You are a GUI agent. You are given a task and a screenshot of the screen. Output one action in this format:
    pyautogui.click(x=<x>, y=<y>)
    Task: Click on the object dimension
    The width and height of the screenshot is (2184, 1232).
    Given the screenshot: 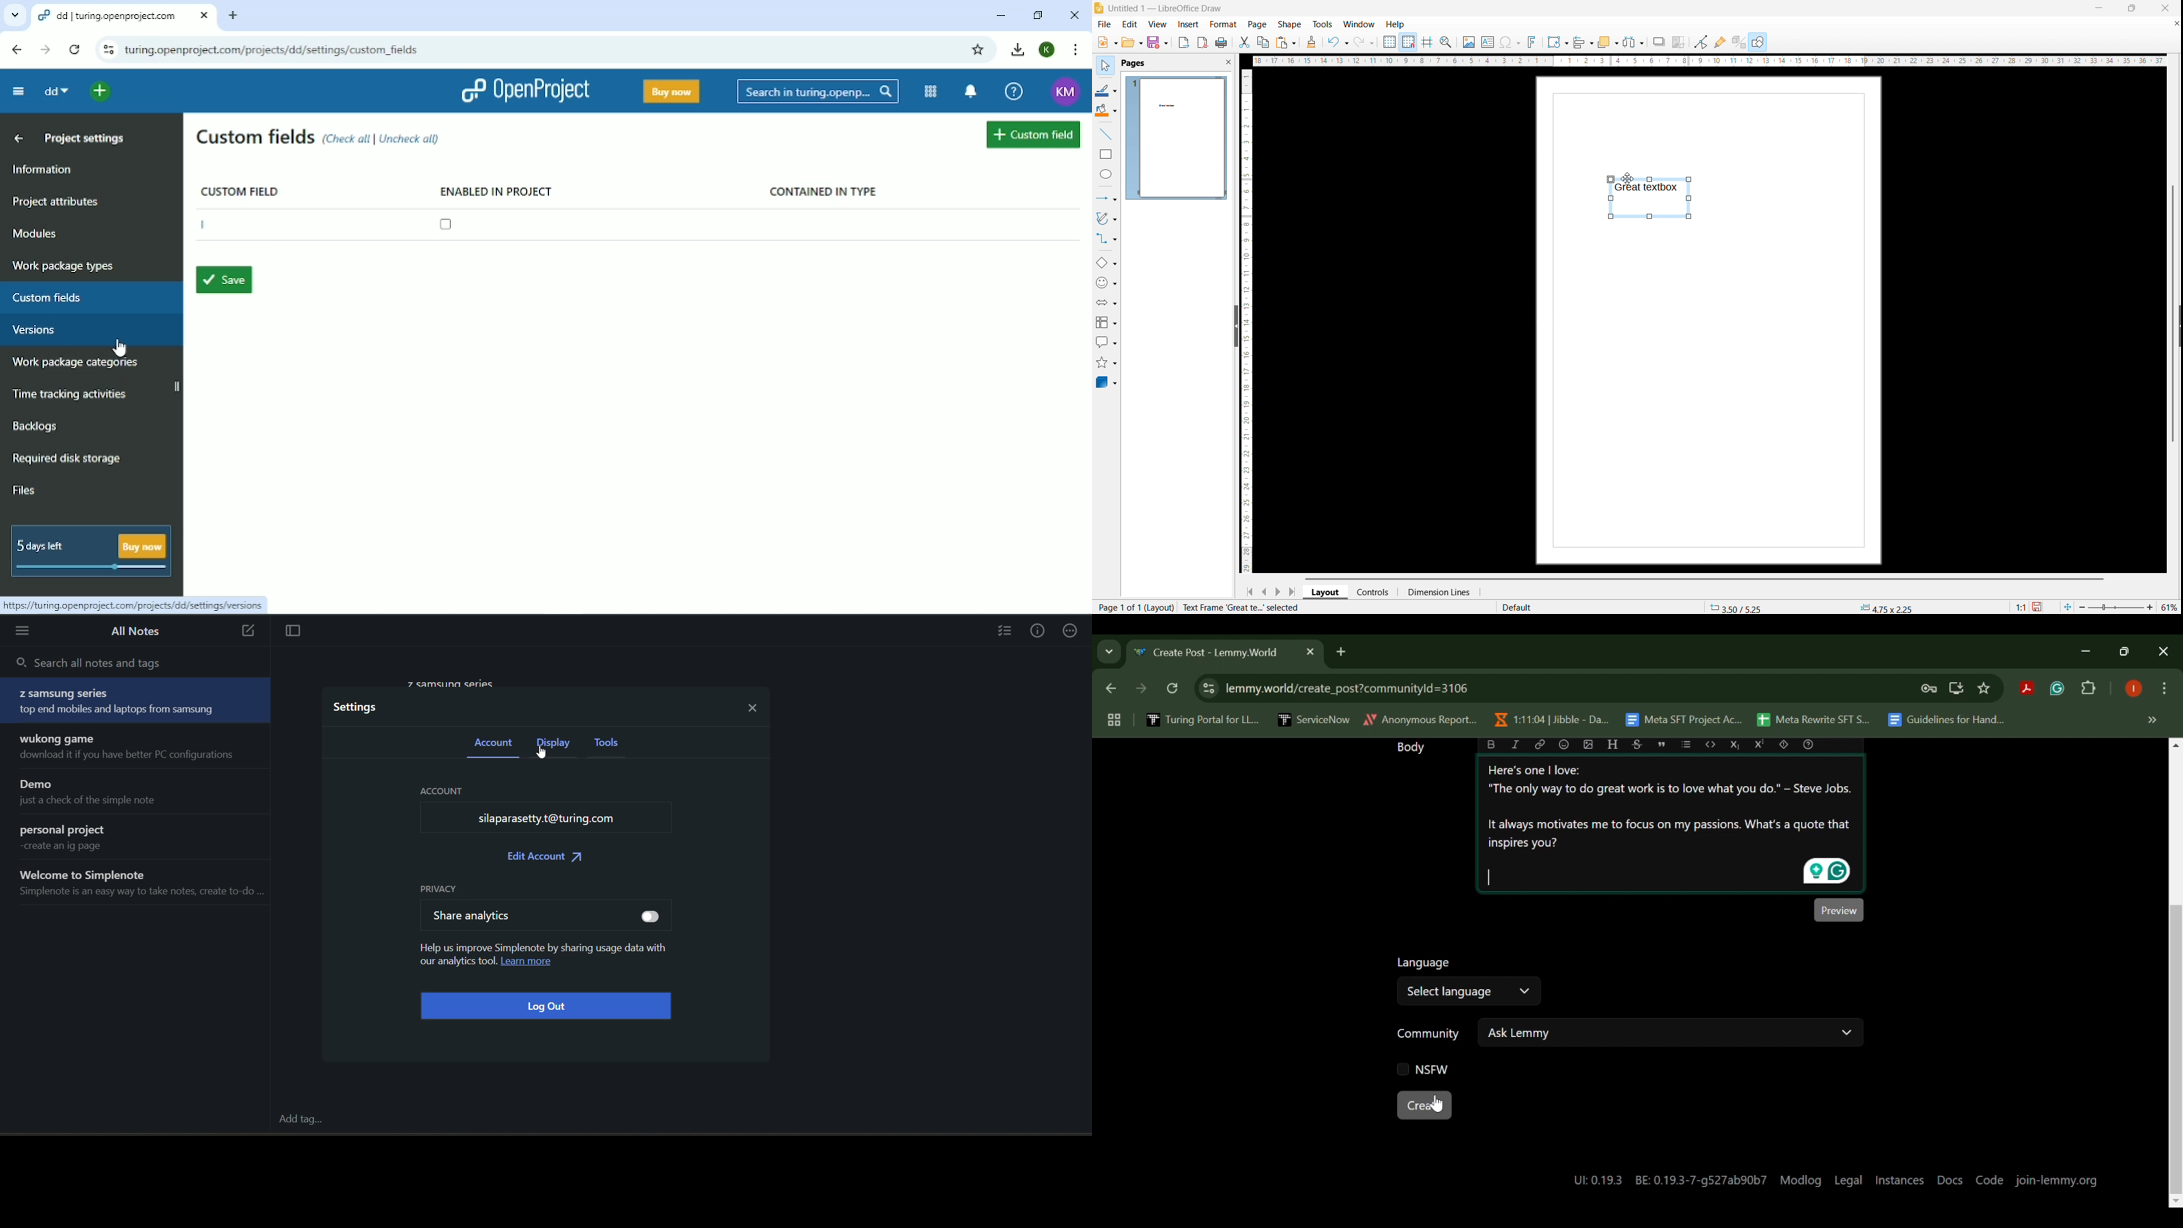 What is the action you would take?
    pyautogui.click(x=1887, y=607)
    